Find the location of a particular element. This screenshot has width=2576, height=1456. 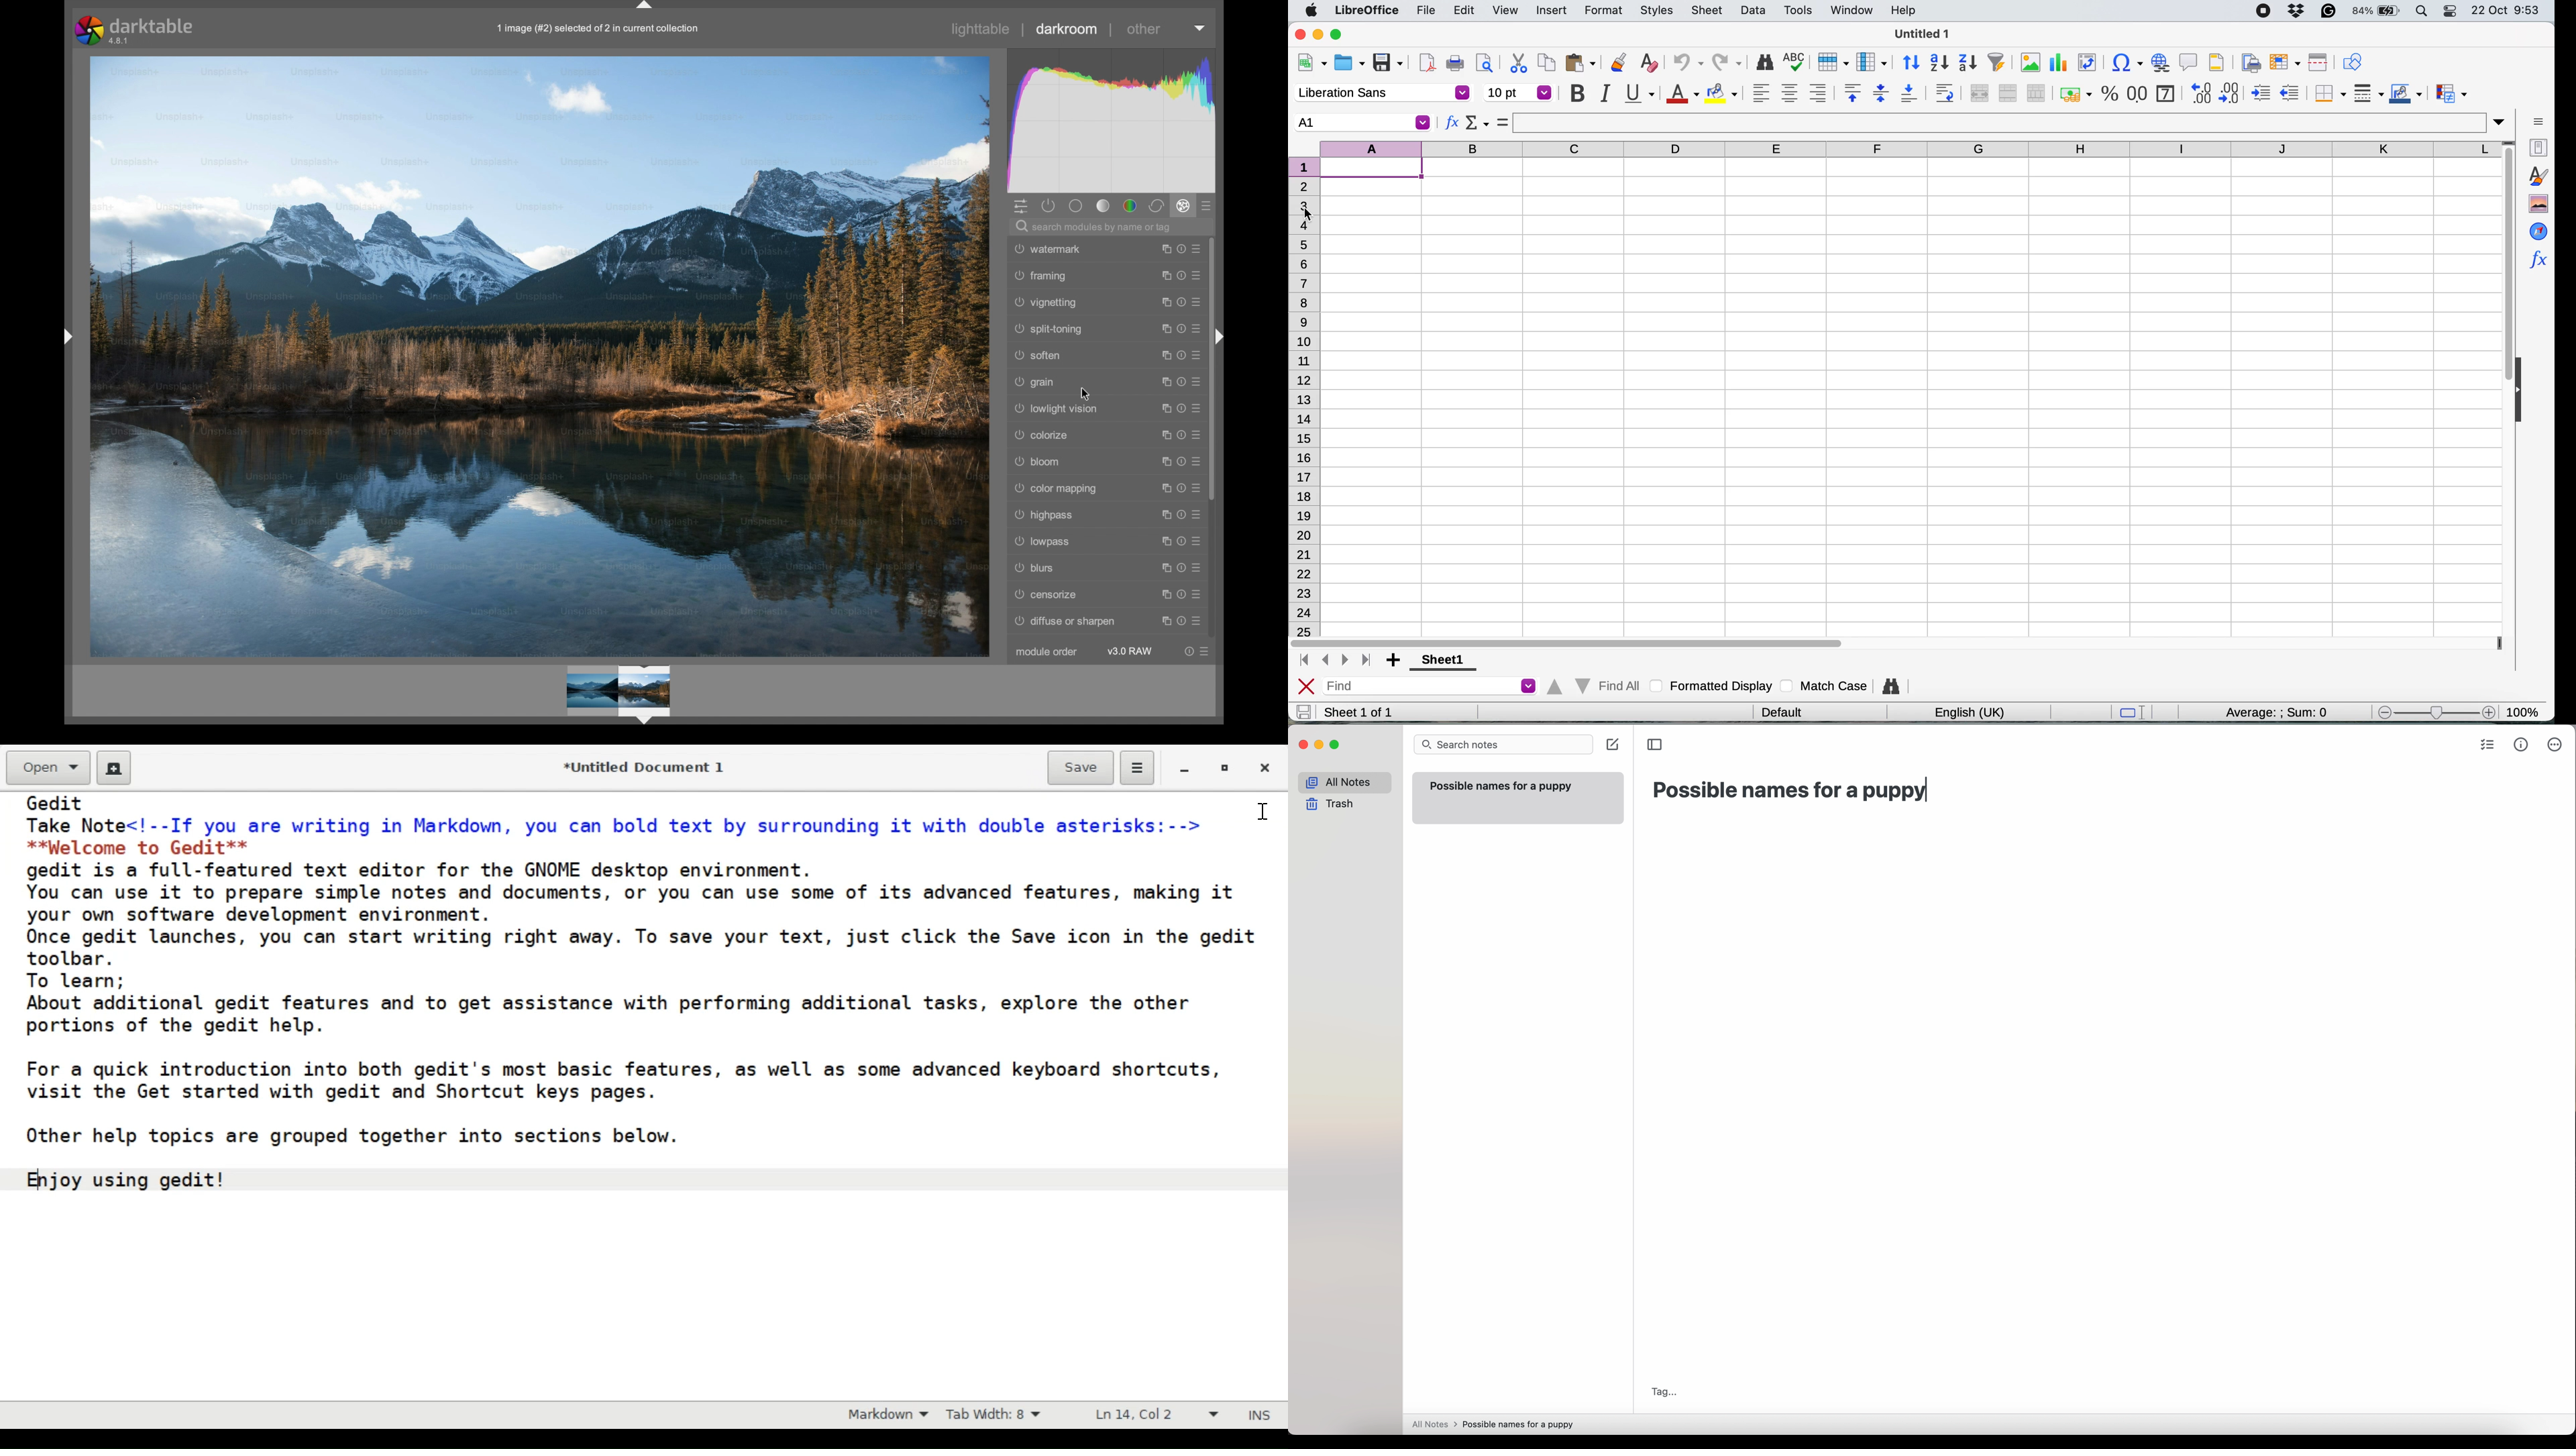

borders is located at coordinates (2329, 94).